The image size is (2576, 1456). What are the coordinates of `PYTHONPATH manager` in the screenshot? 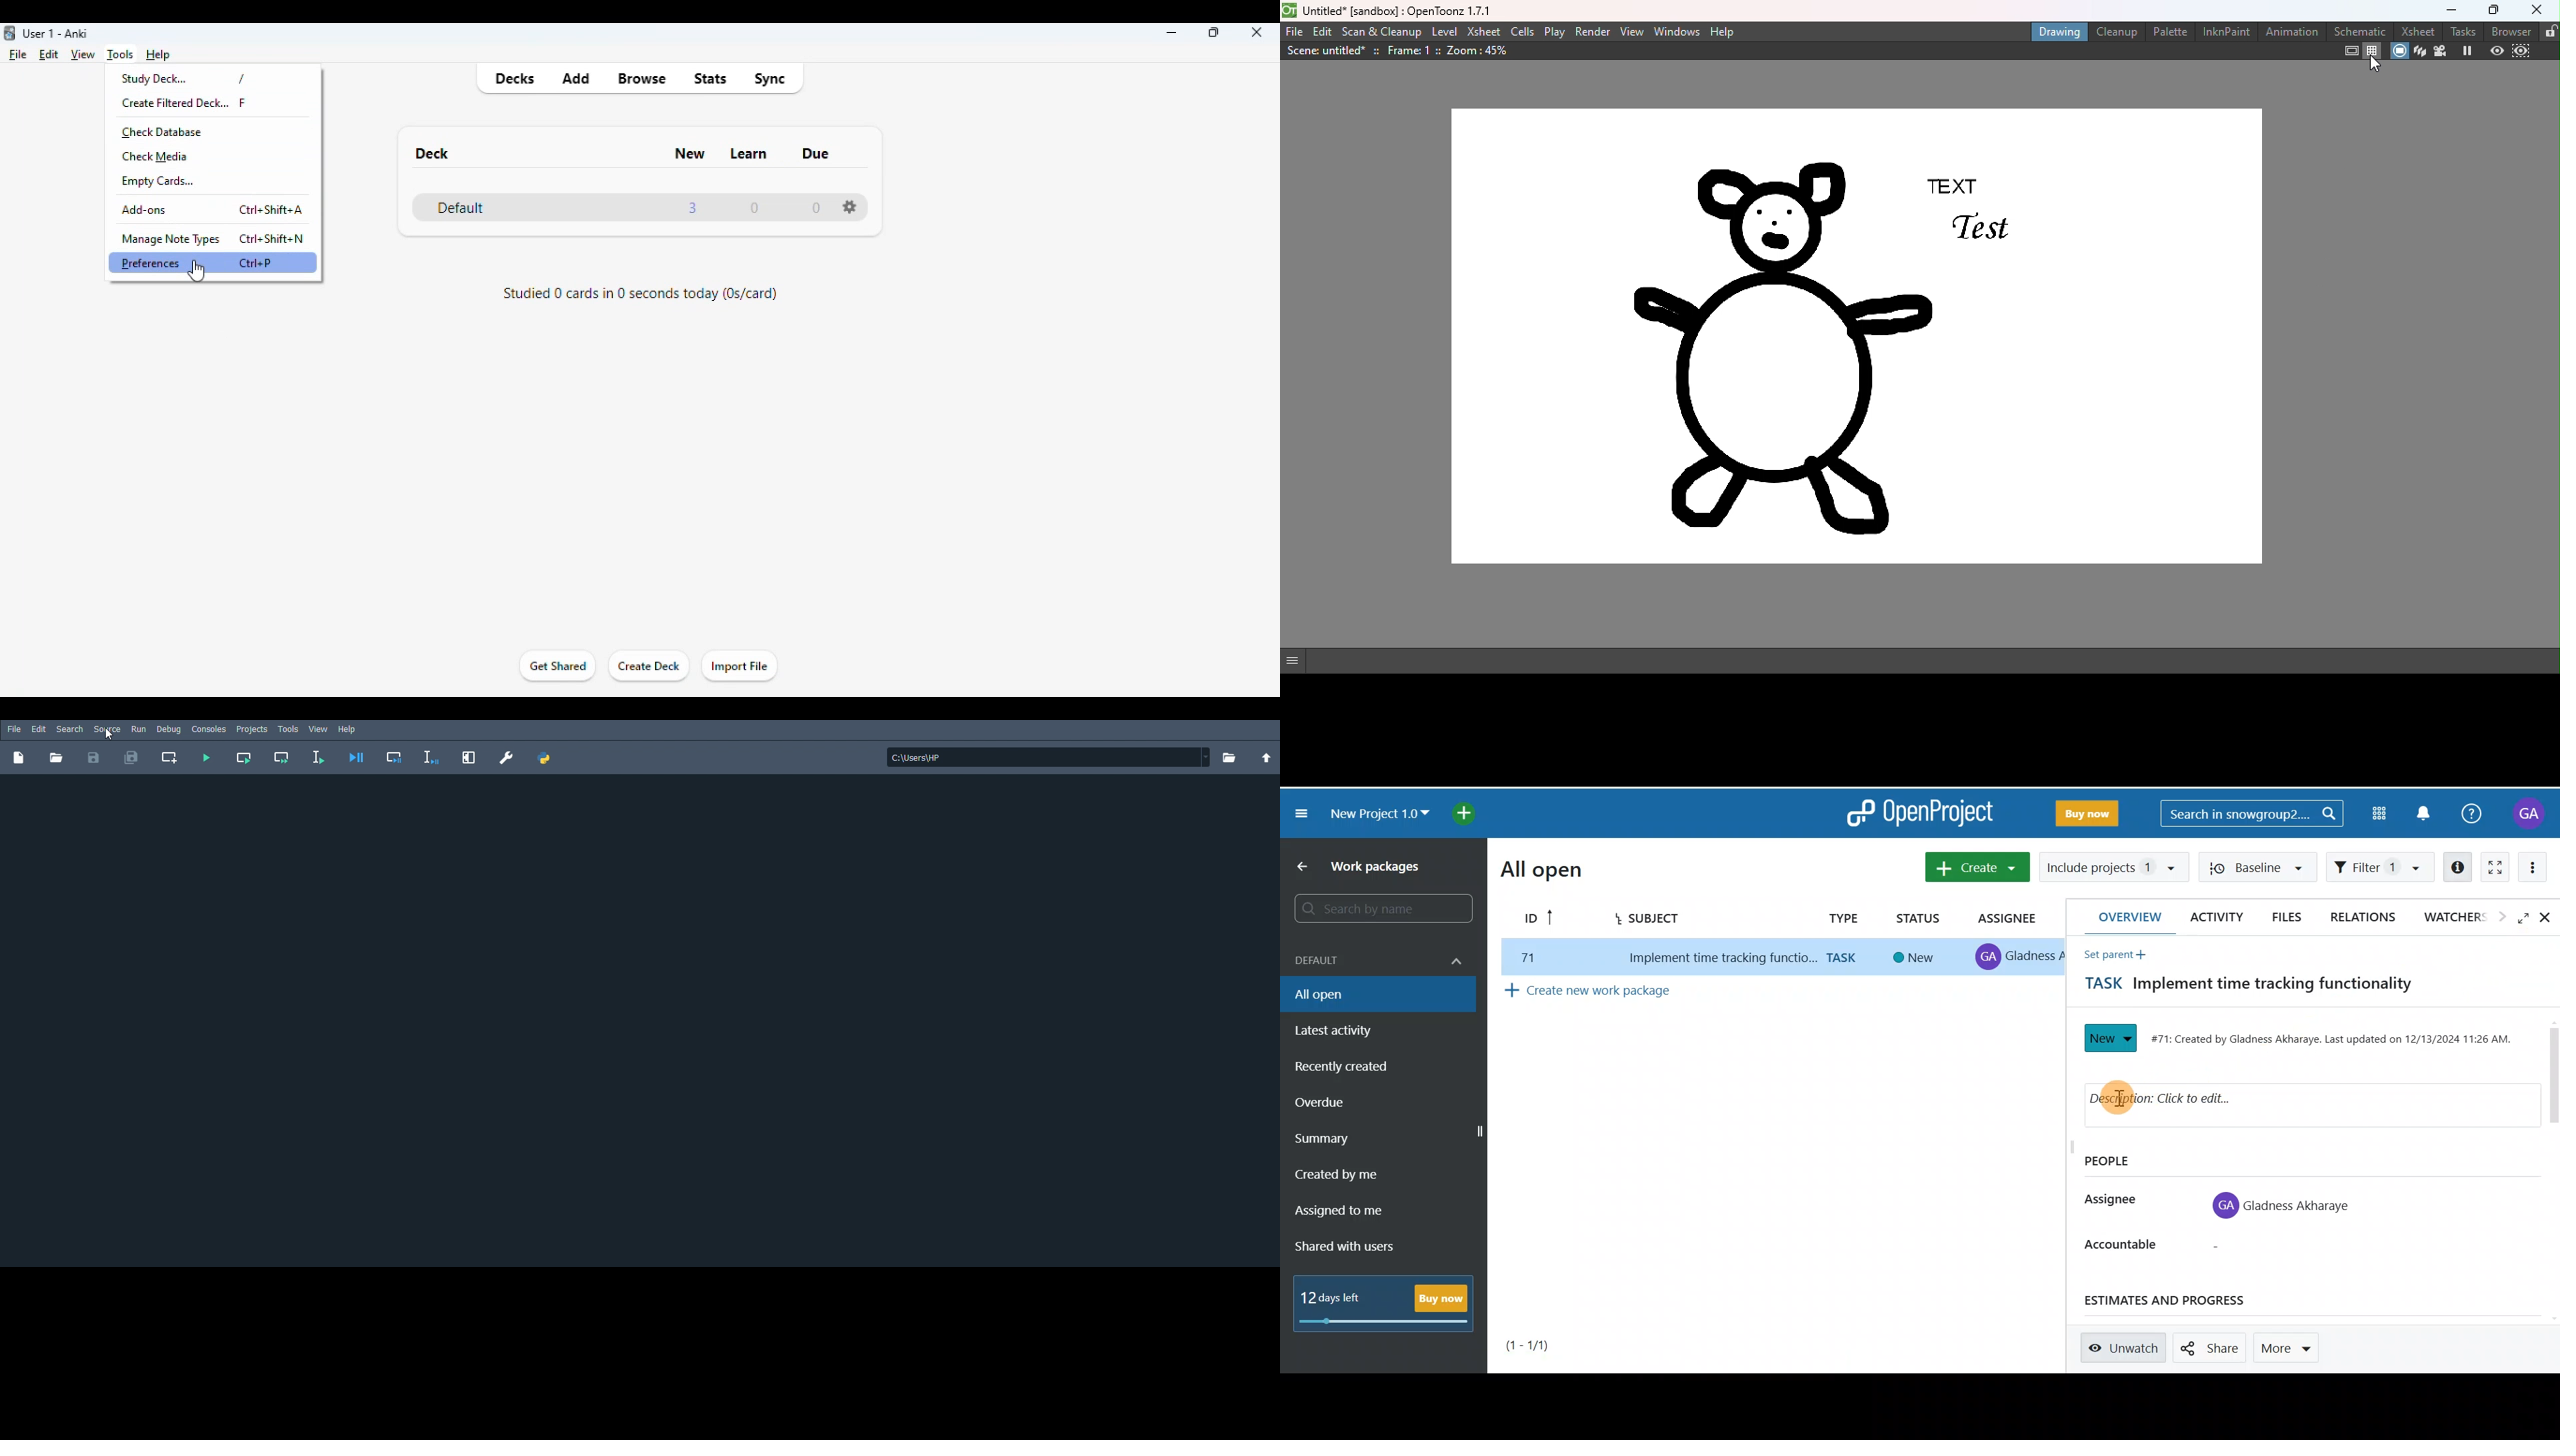 It's located at (548, 760).